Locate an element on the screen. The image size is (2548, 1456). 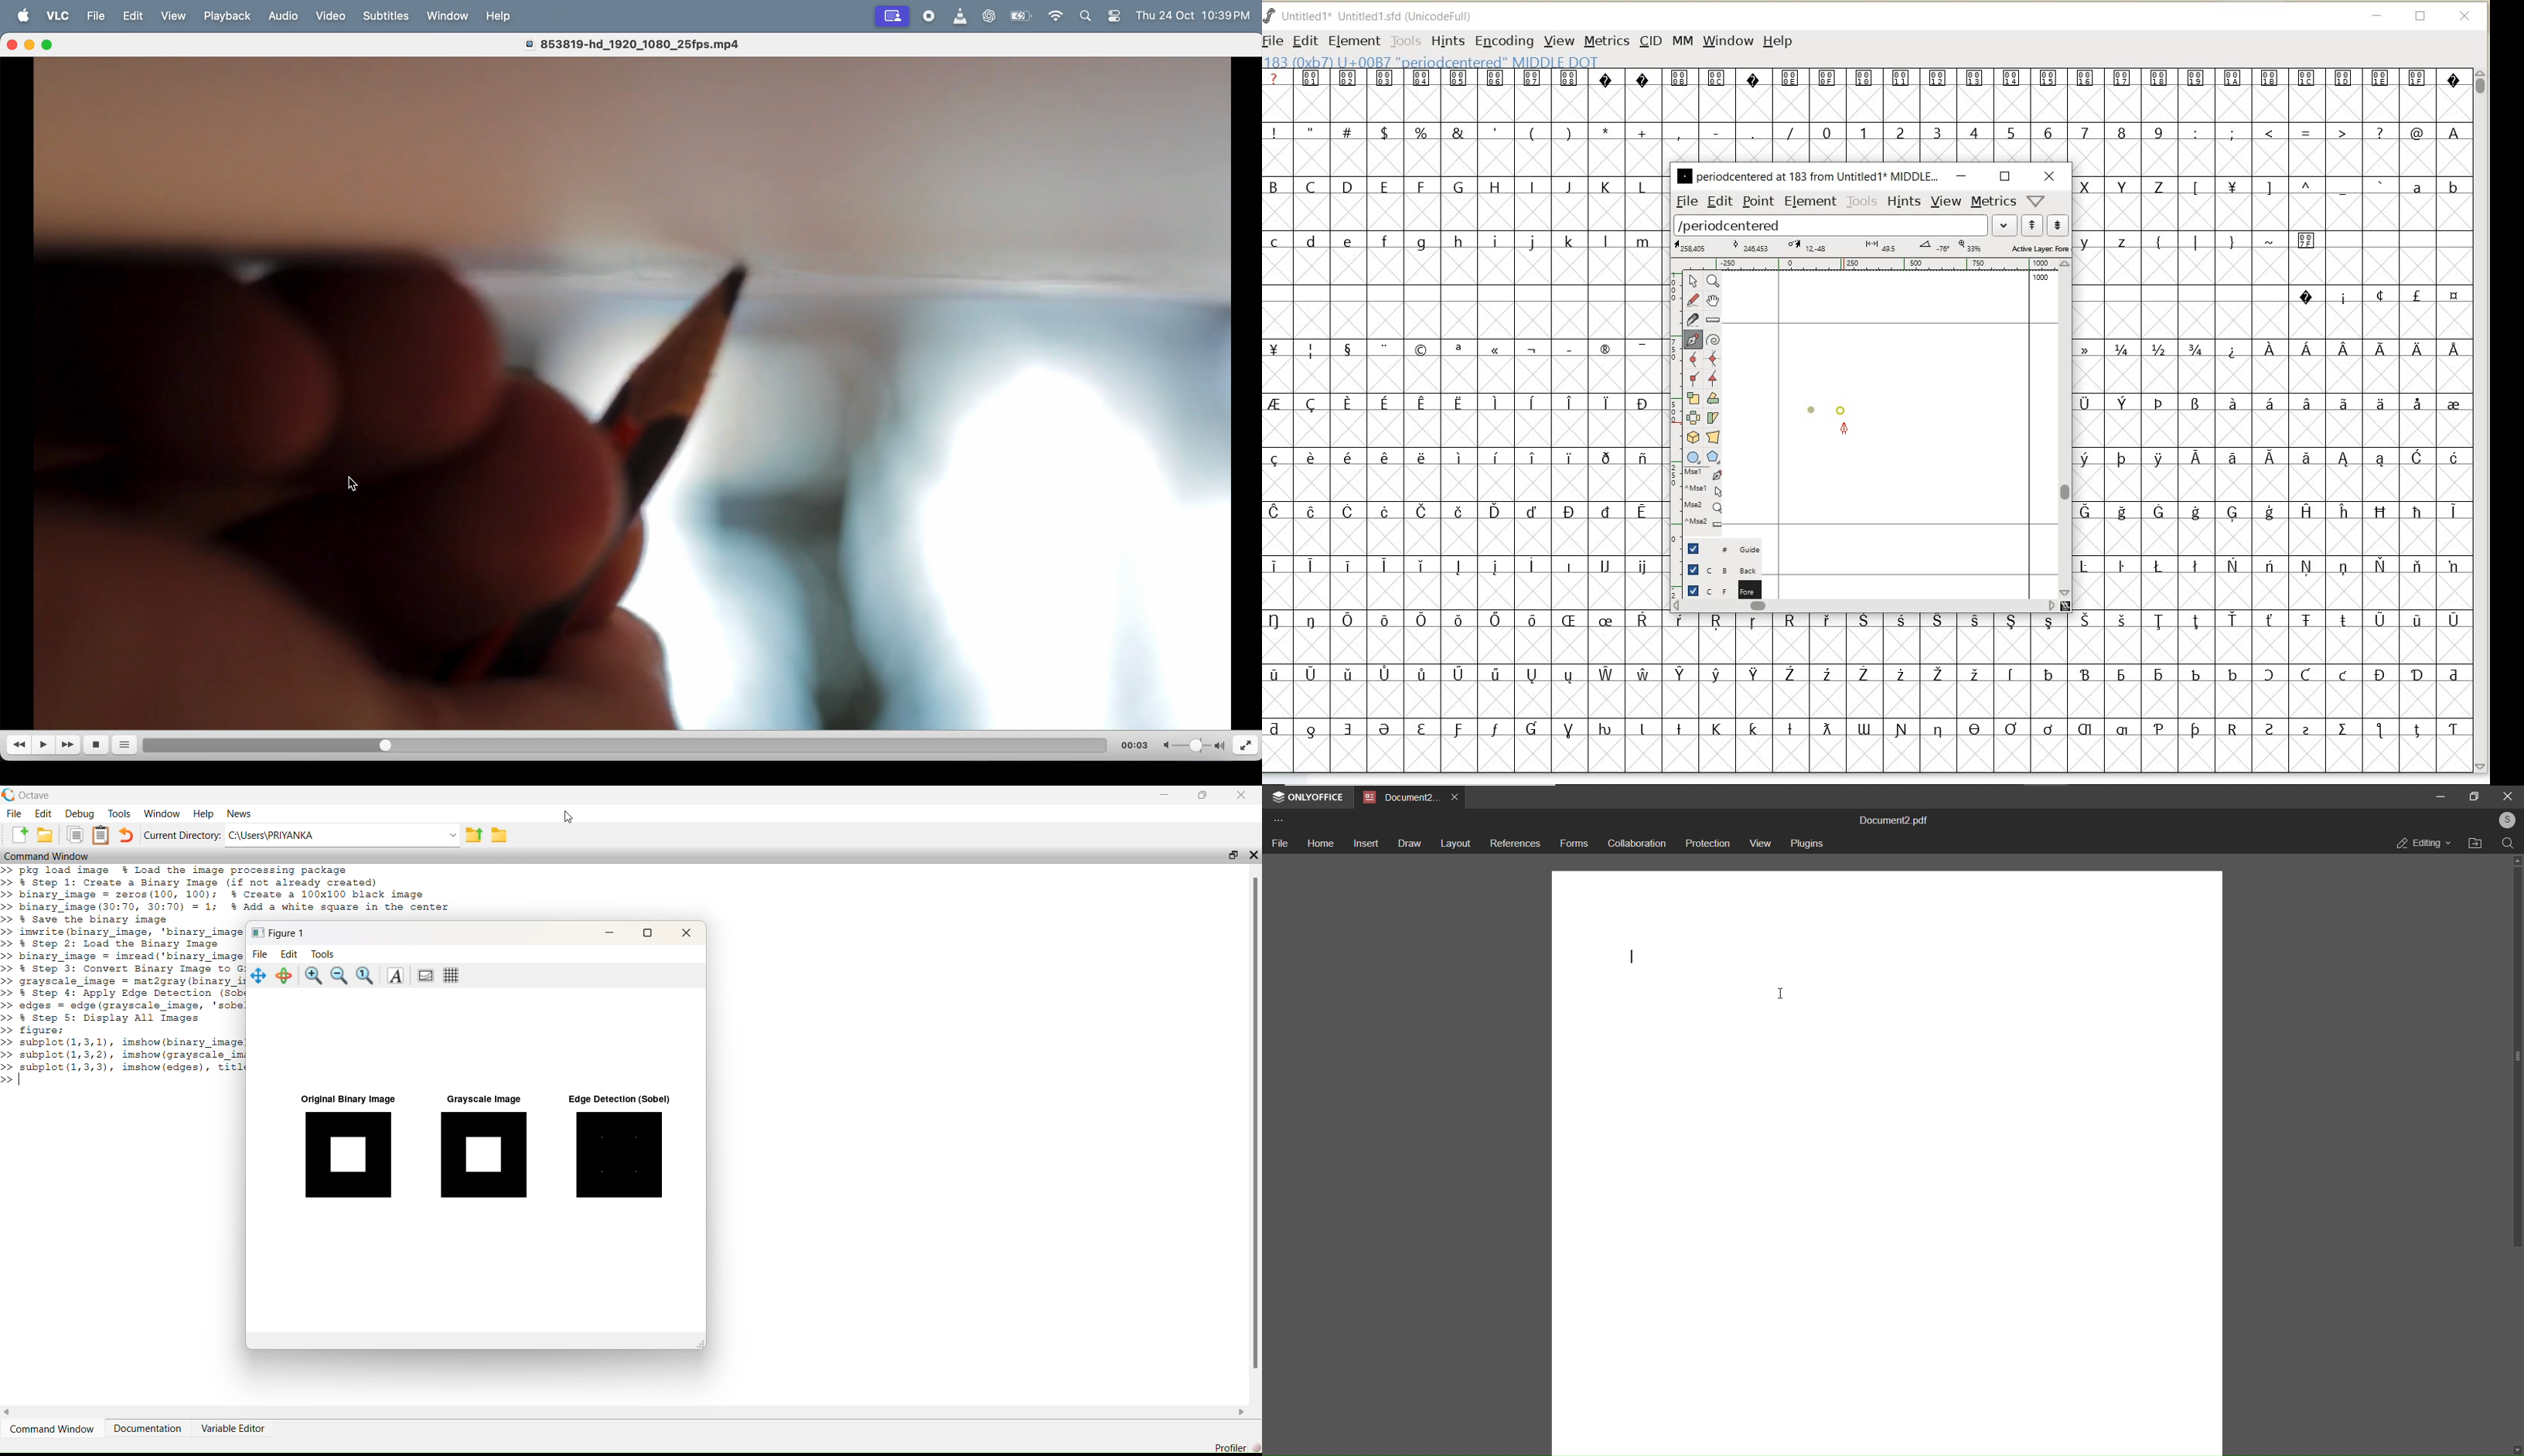
TOOLS is located at coordinates (1406, 41).